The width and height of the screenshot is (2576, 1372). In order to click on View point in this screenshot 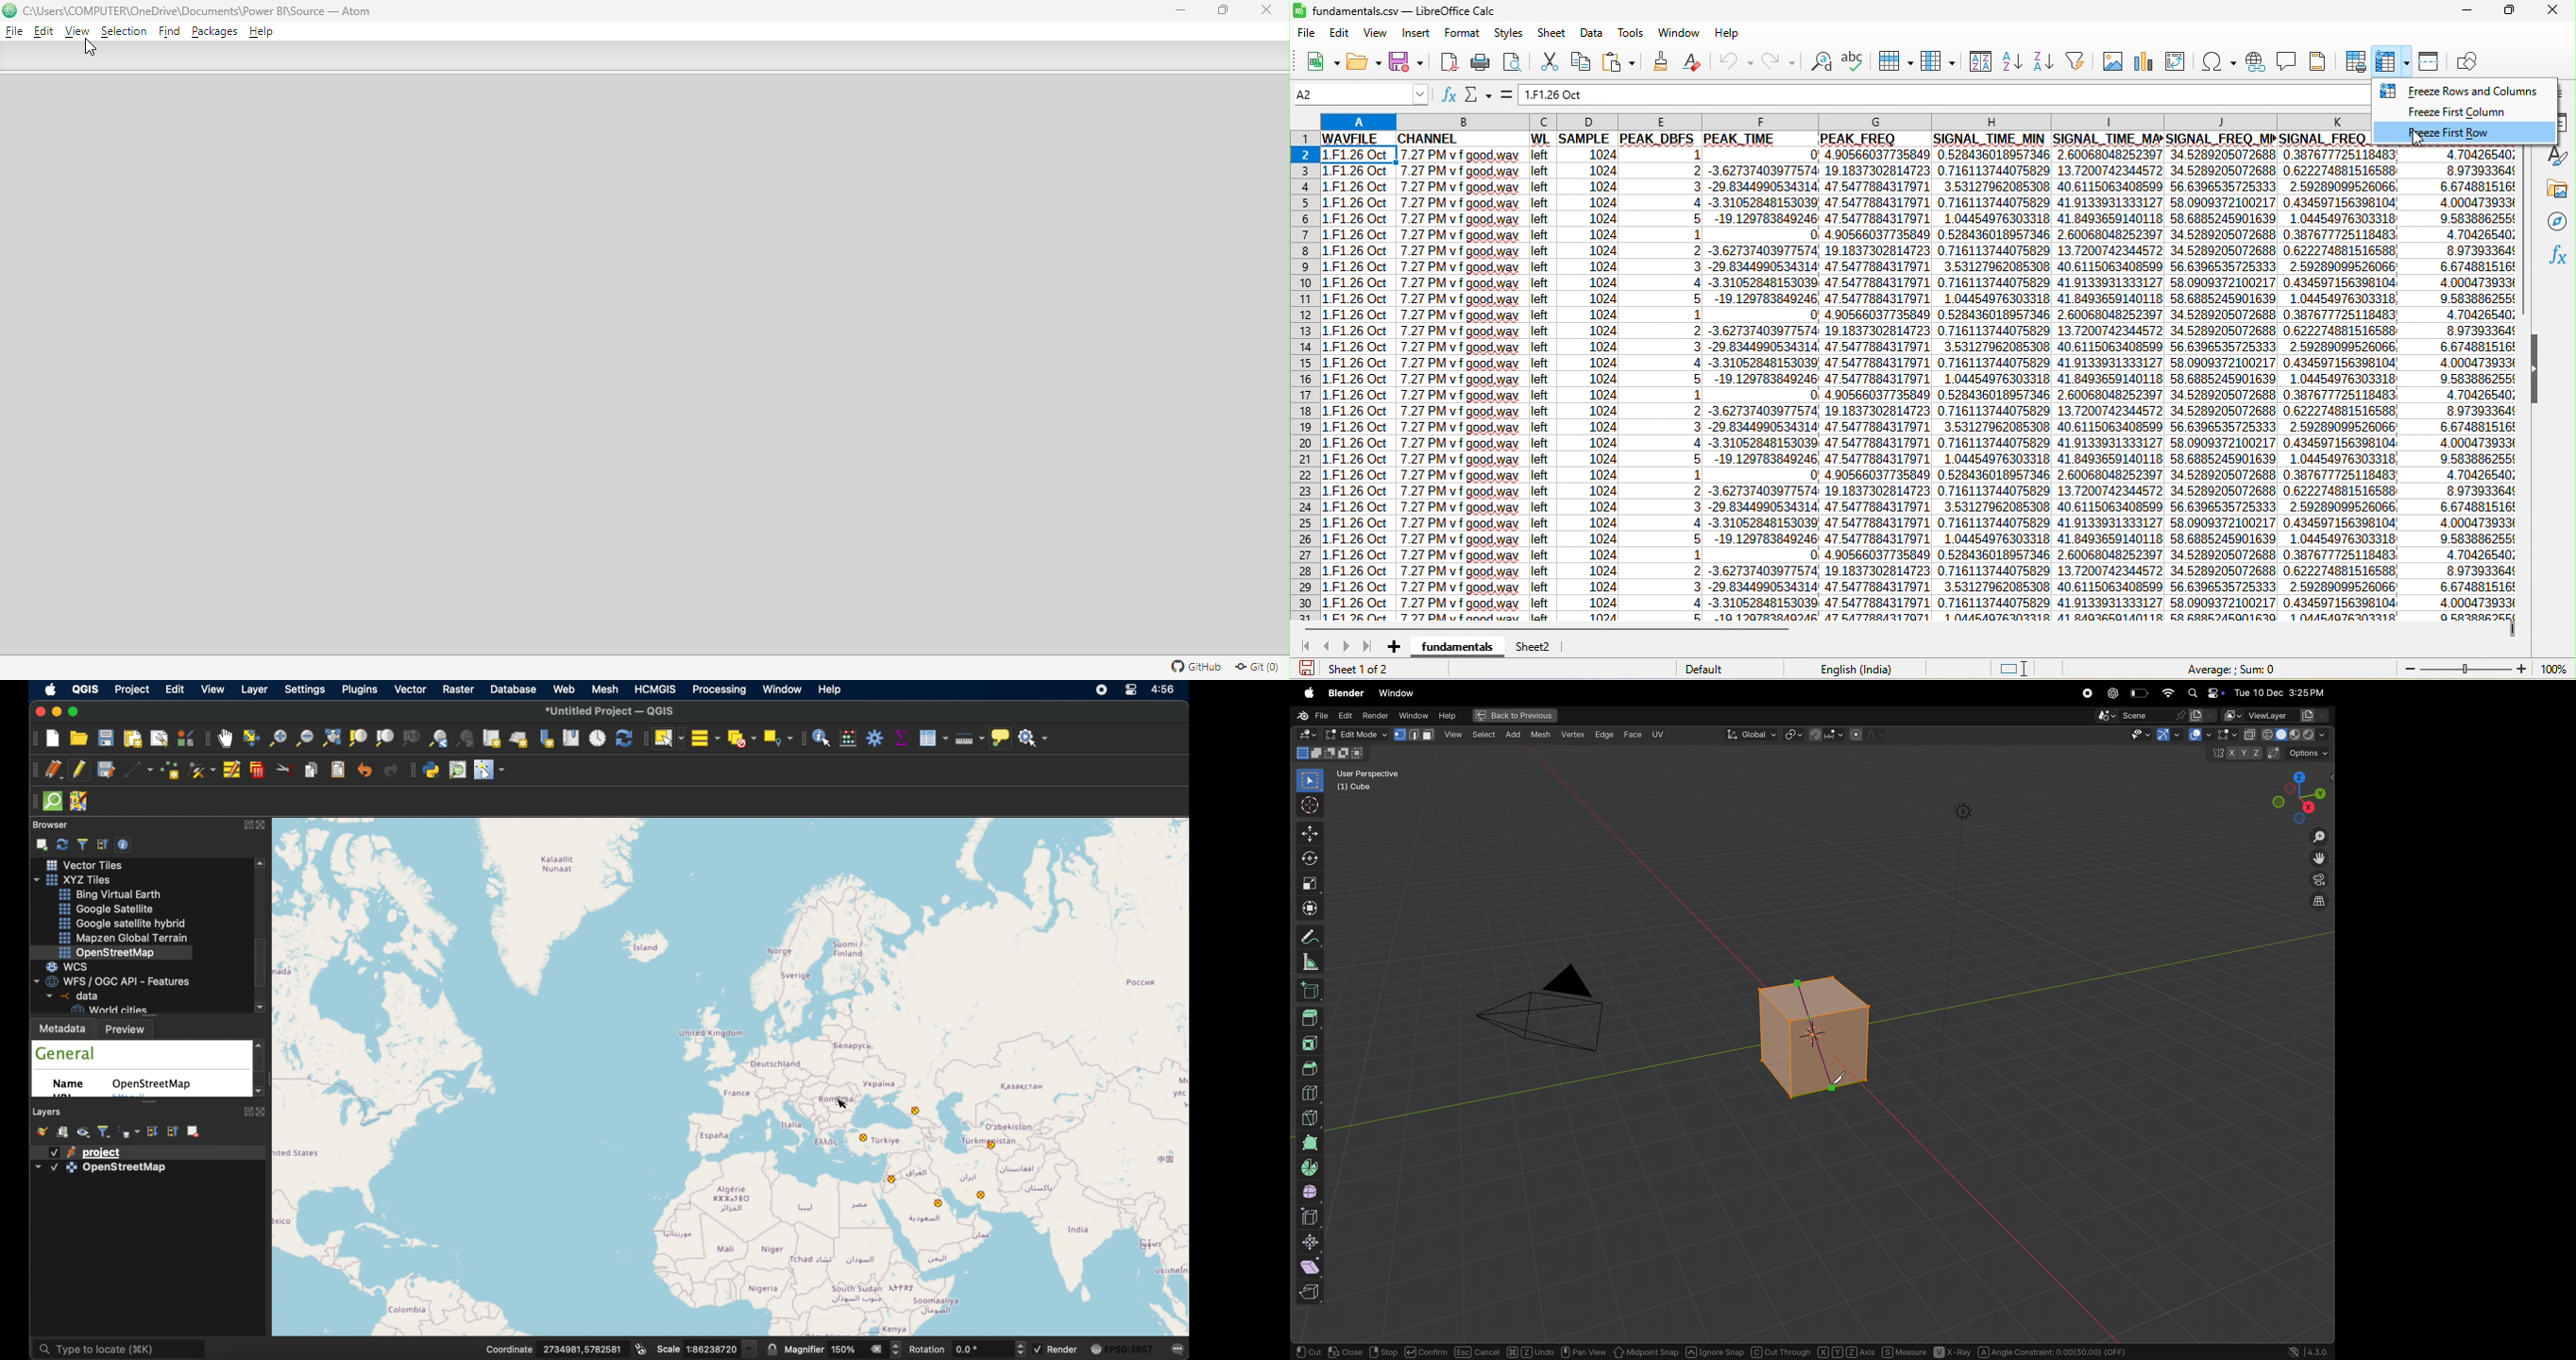, I will do `click(2300, 796)`.